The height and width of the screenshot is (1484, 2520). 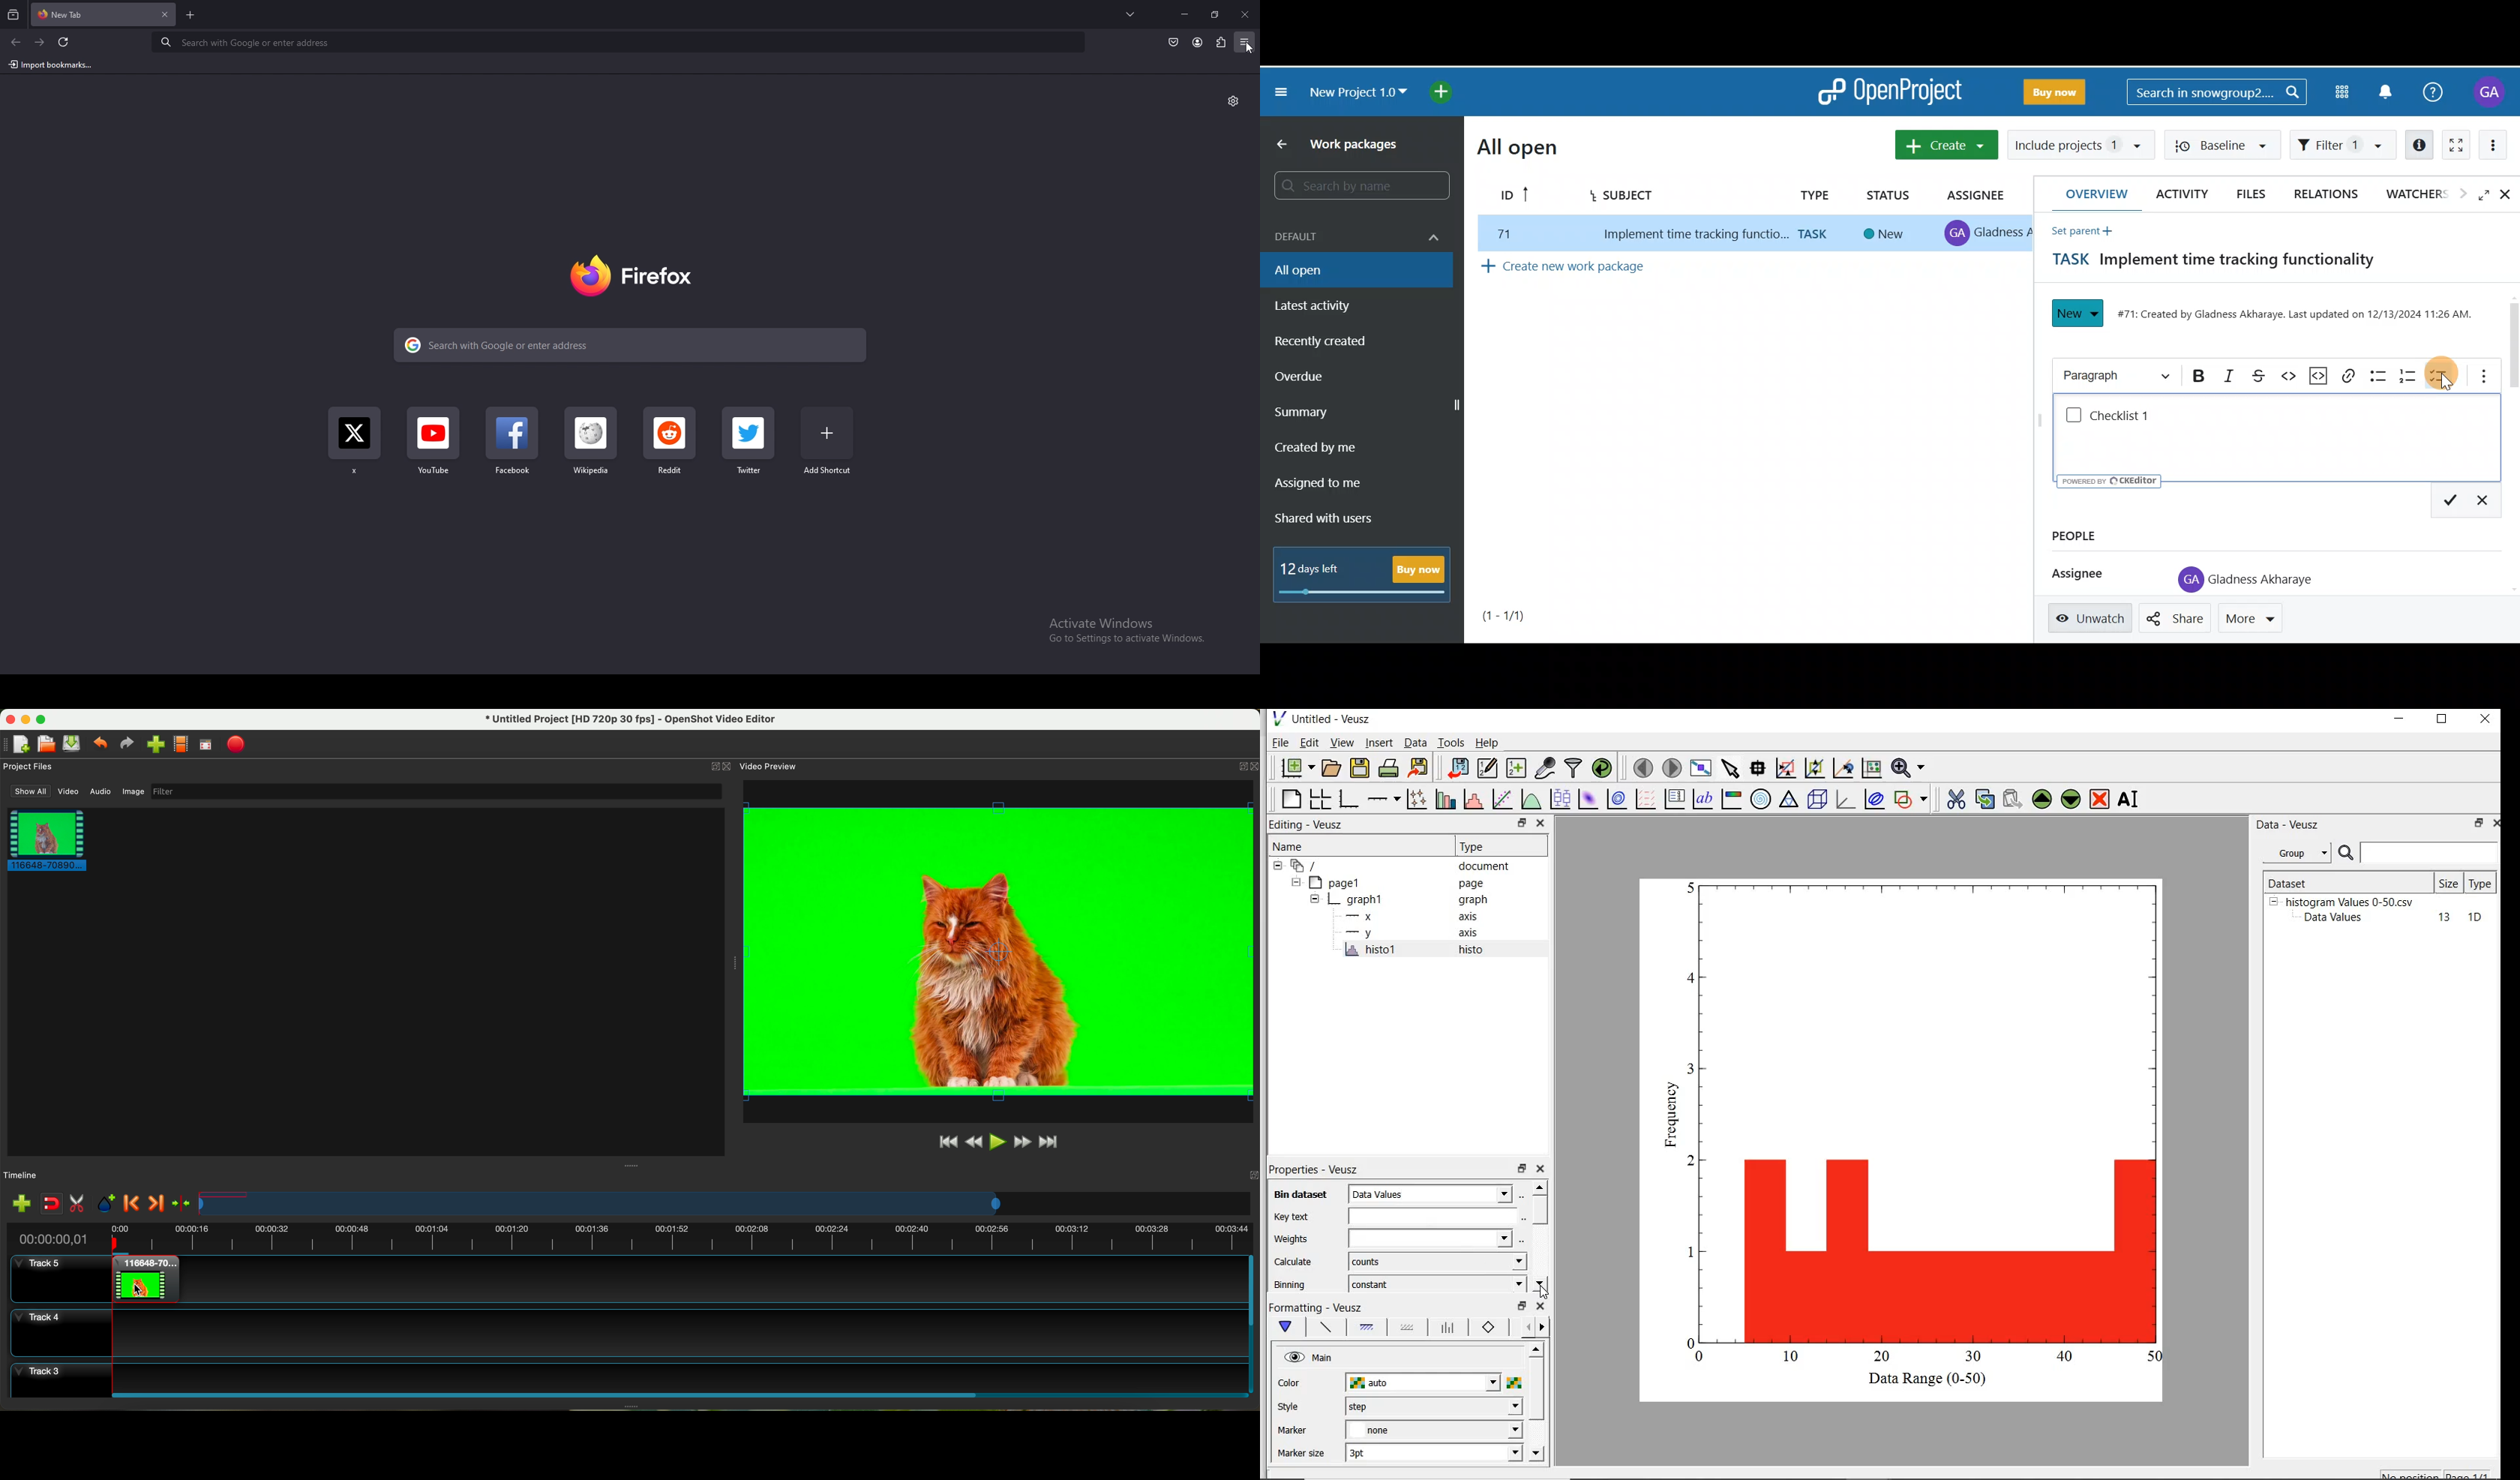 What do you see at coordinates (2072, 572) in the screenshot?
I see `Assignee` at bounding box center [2072, 572].